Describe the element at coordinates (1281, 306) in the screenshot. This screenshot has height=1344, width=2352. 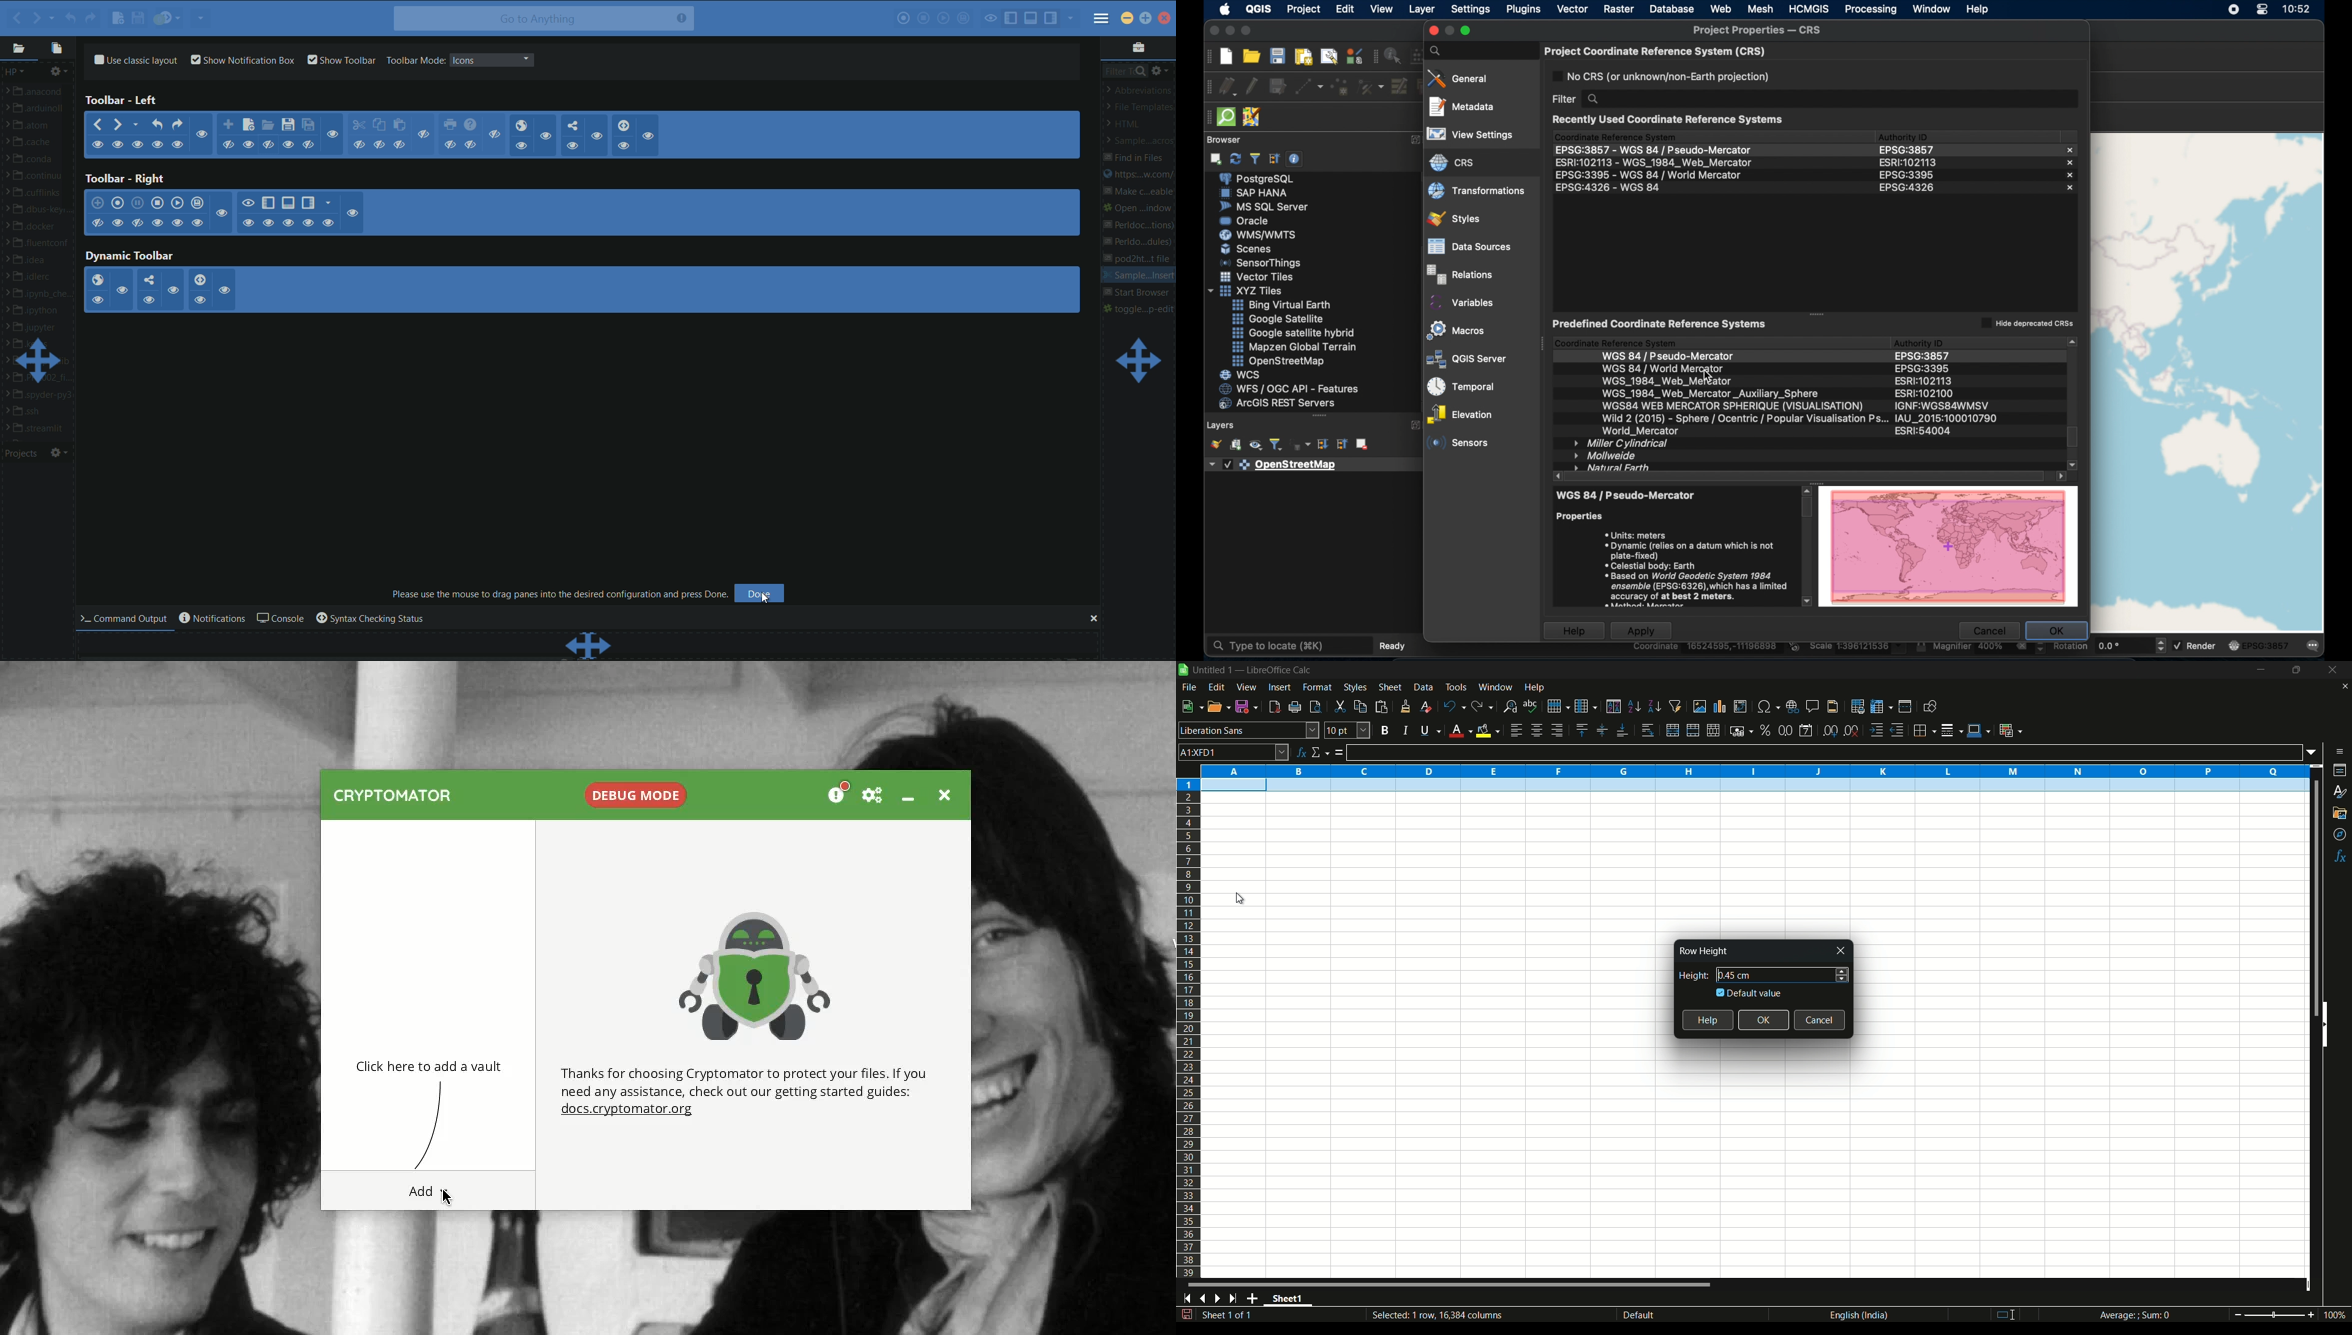
I see `` at that location.